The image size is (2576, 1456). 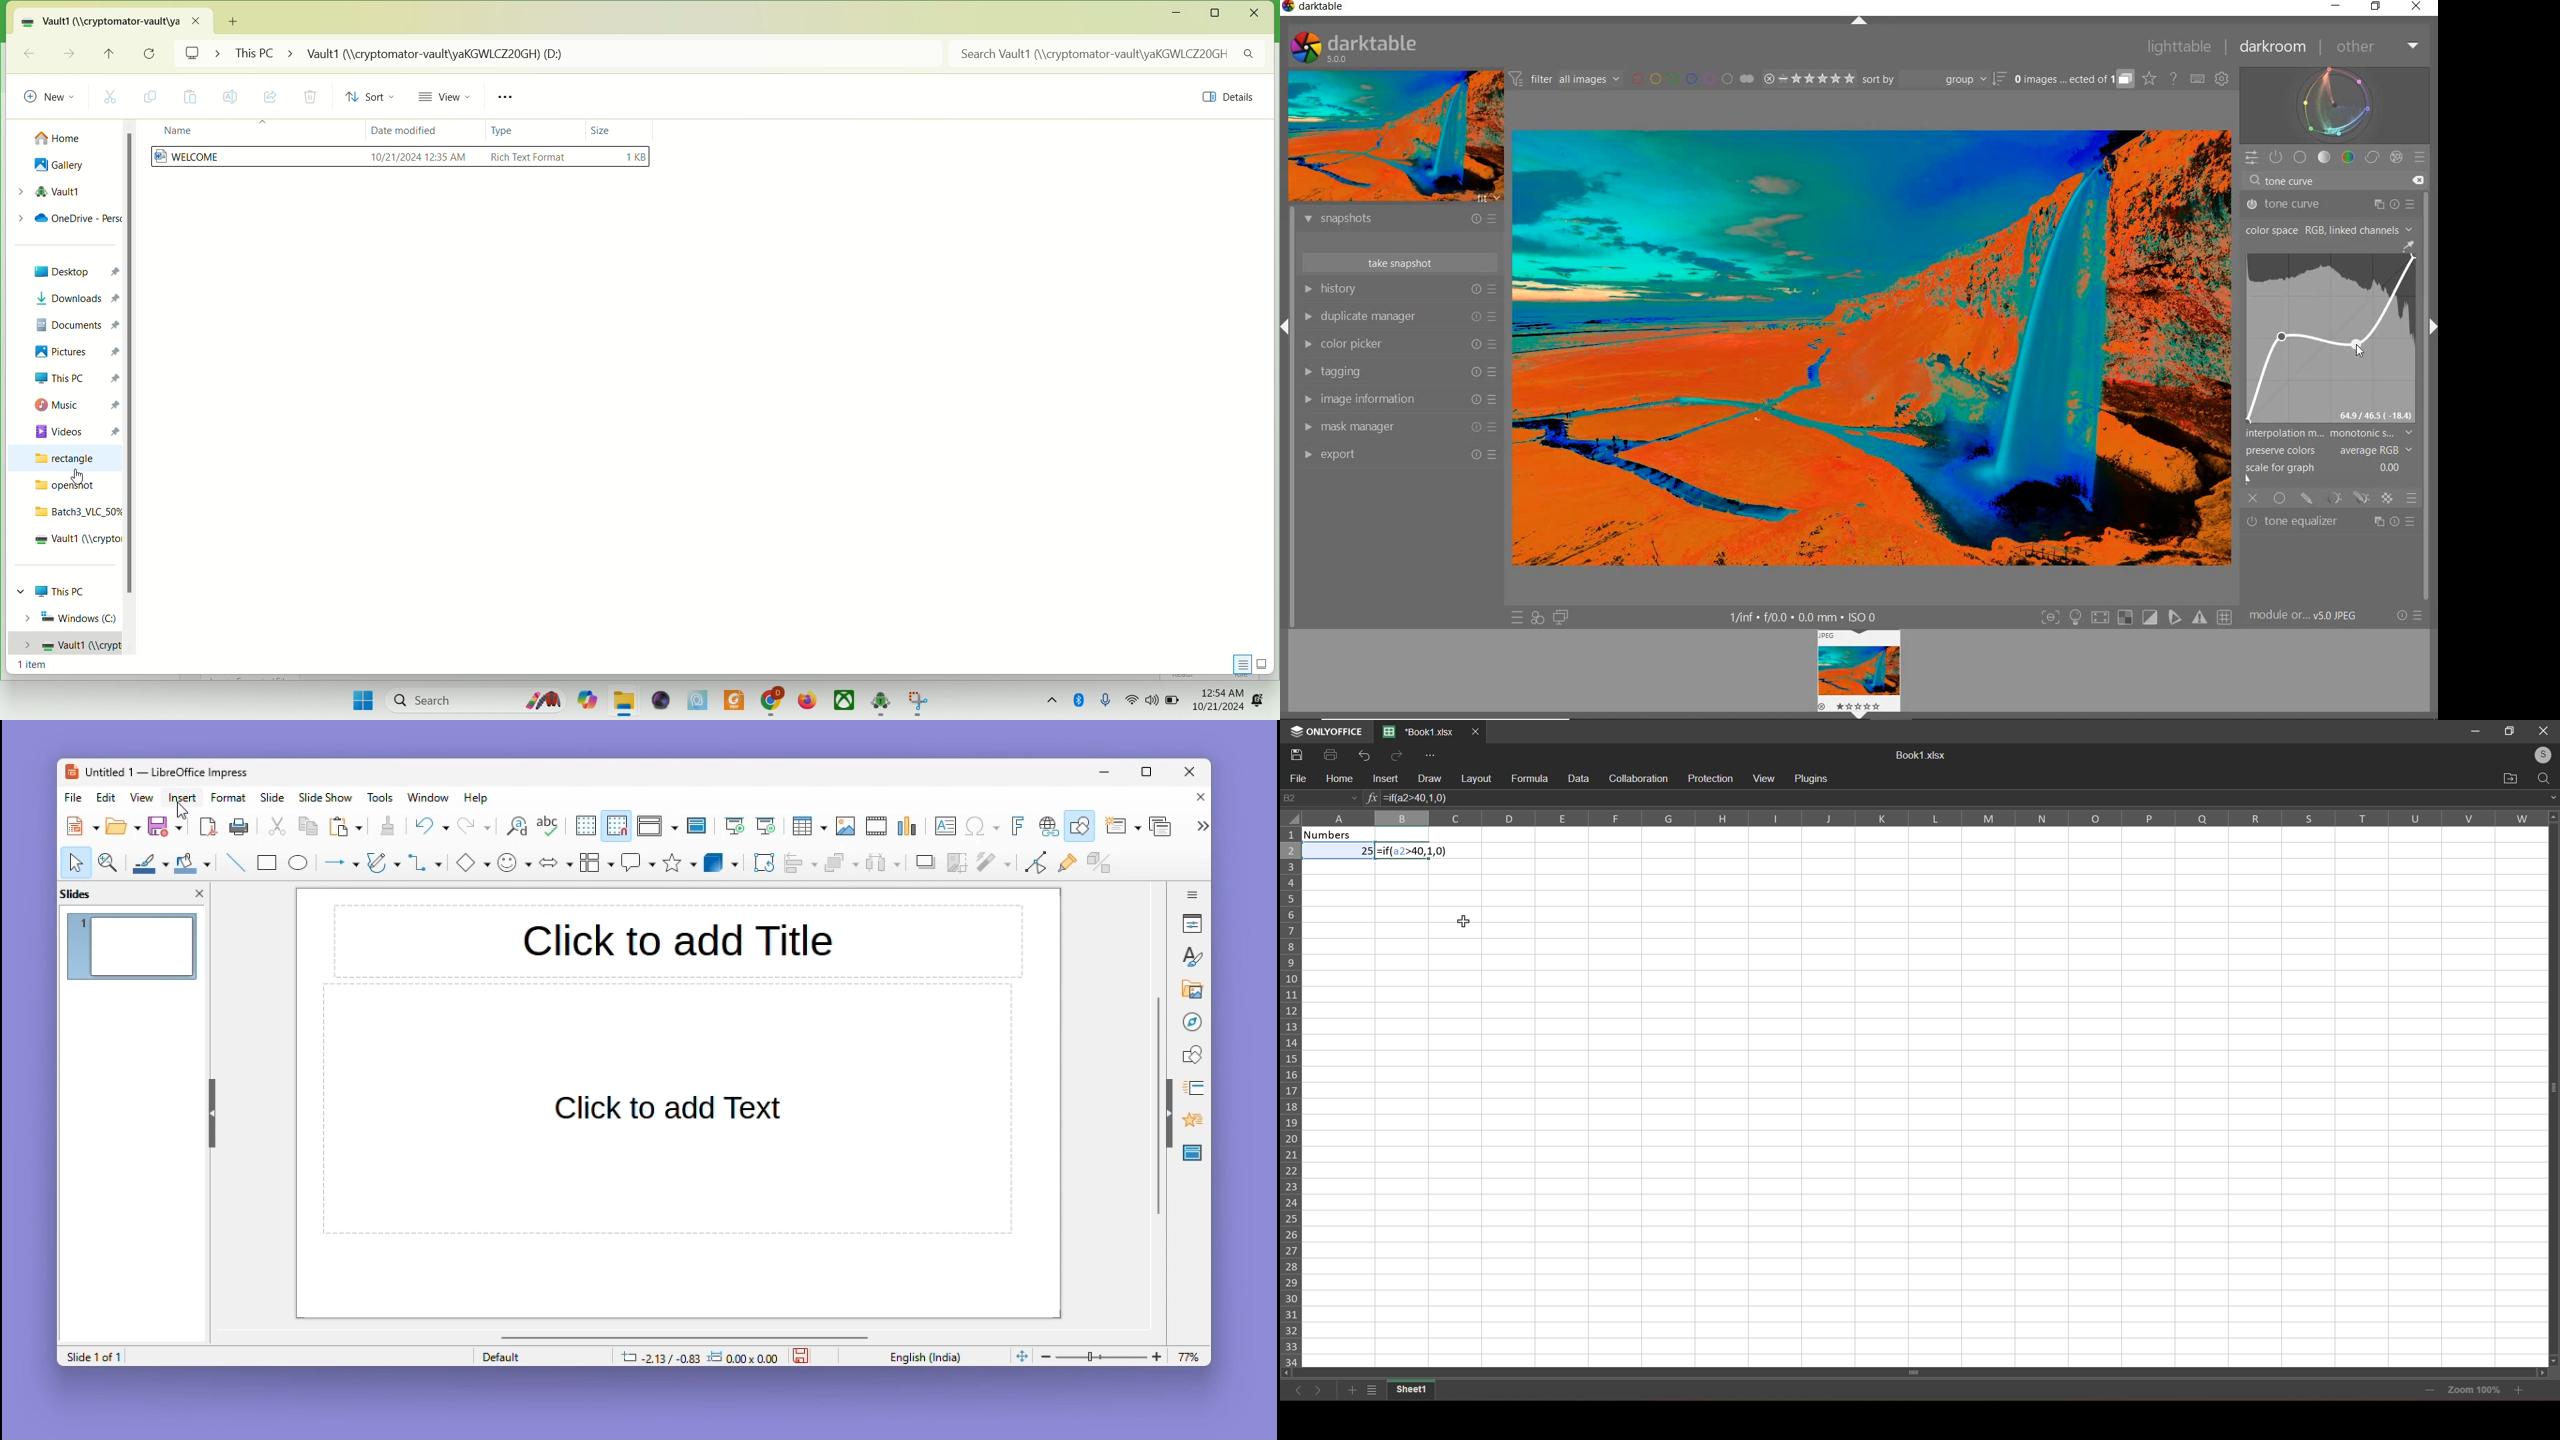 I want to click on current tab, so click(x=1419, y=732).